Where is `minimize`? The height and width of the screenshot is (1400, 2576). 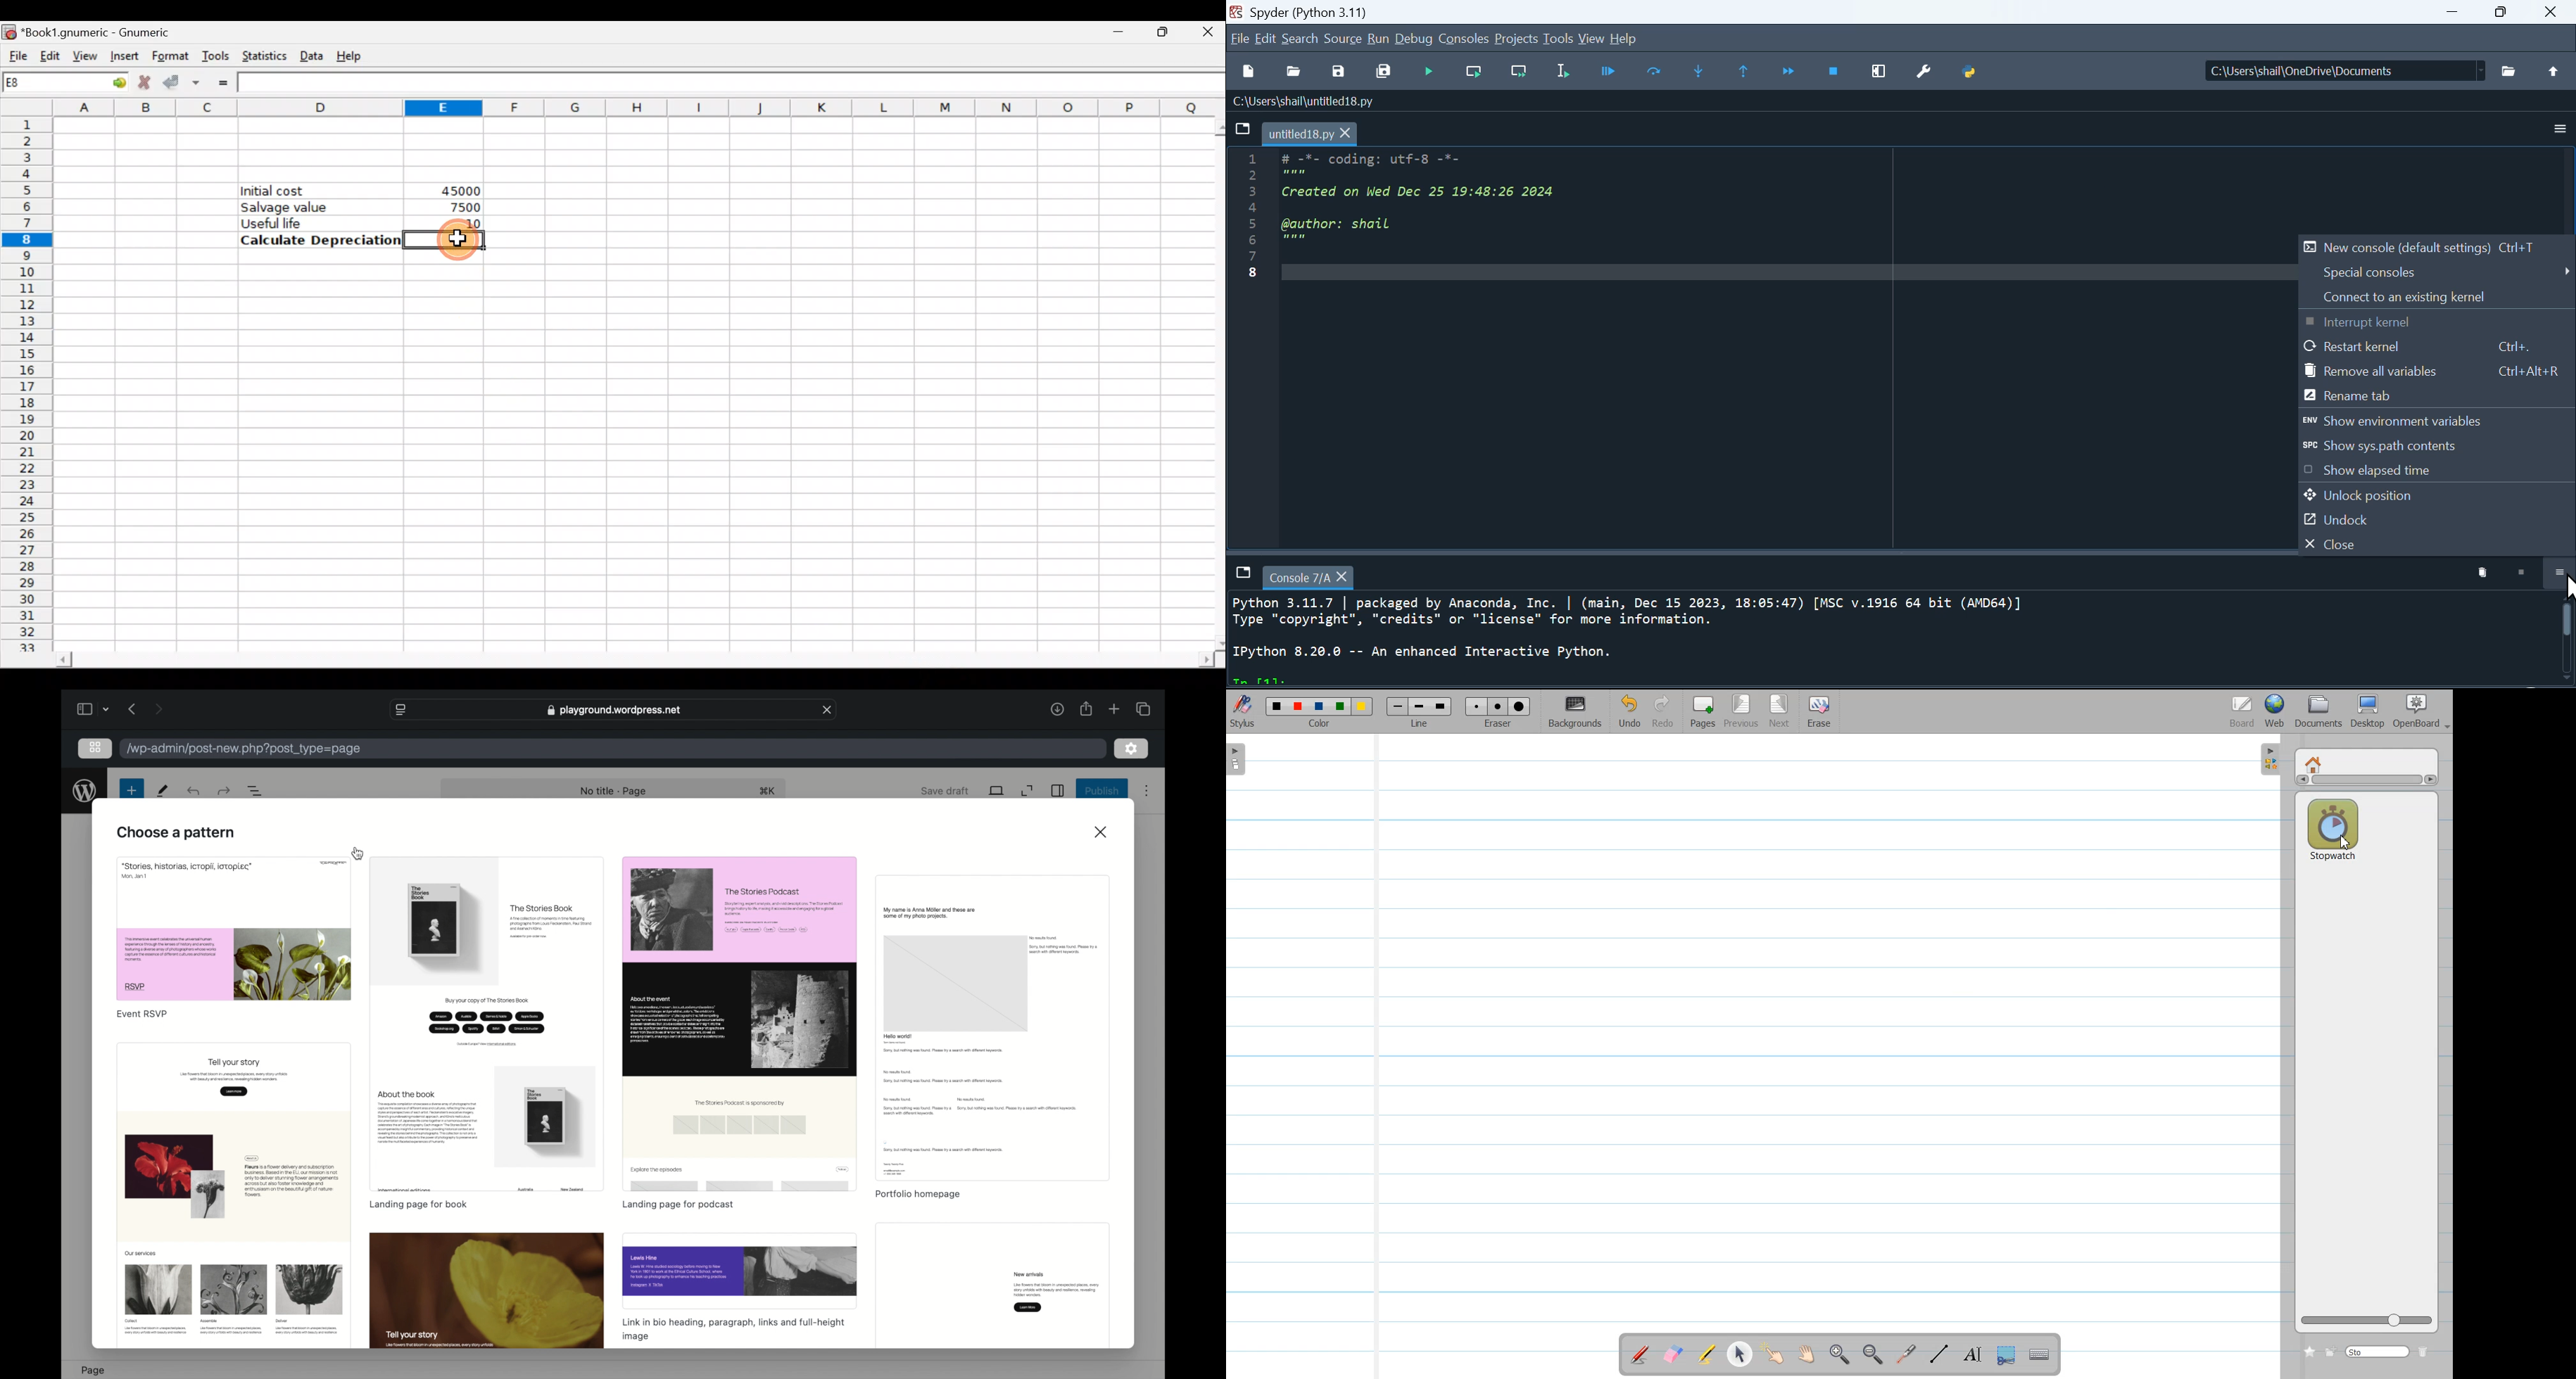
minimize is located at coordinates (2449, 12).